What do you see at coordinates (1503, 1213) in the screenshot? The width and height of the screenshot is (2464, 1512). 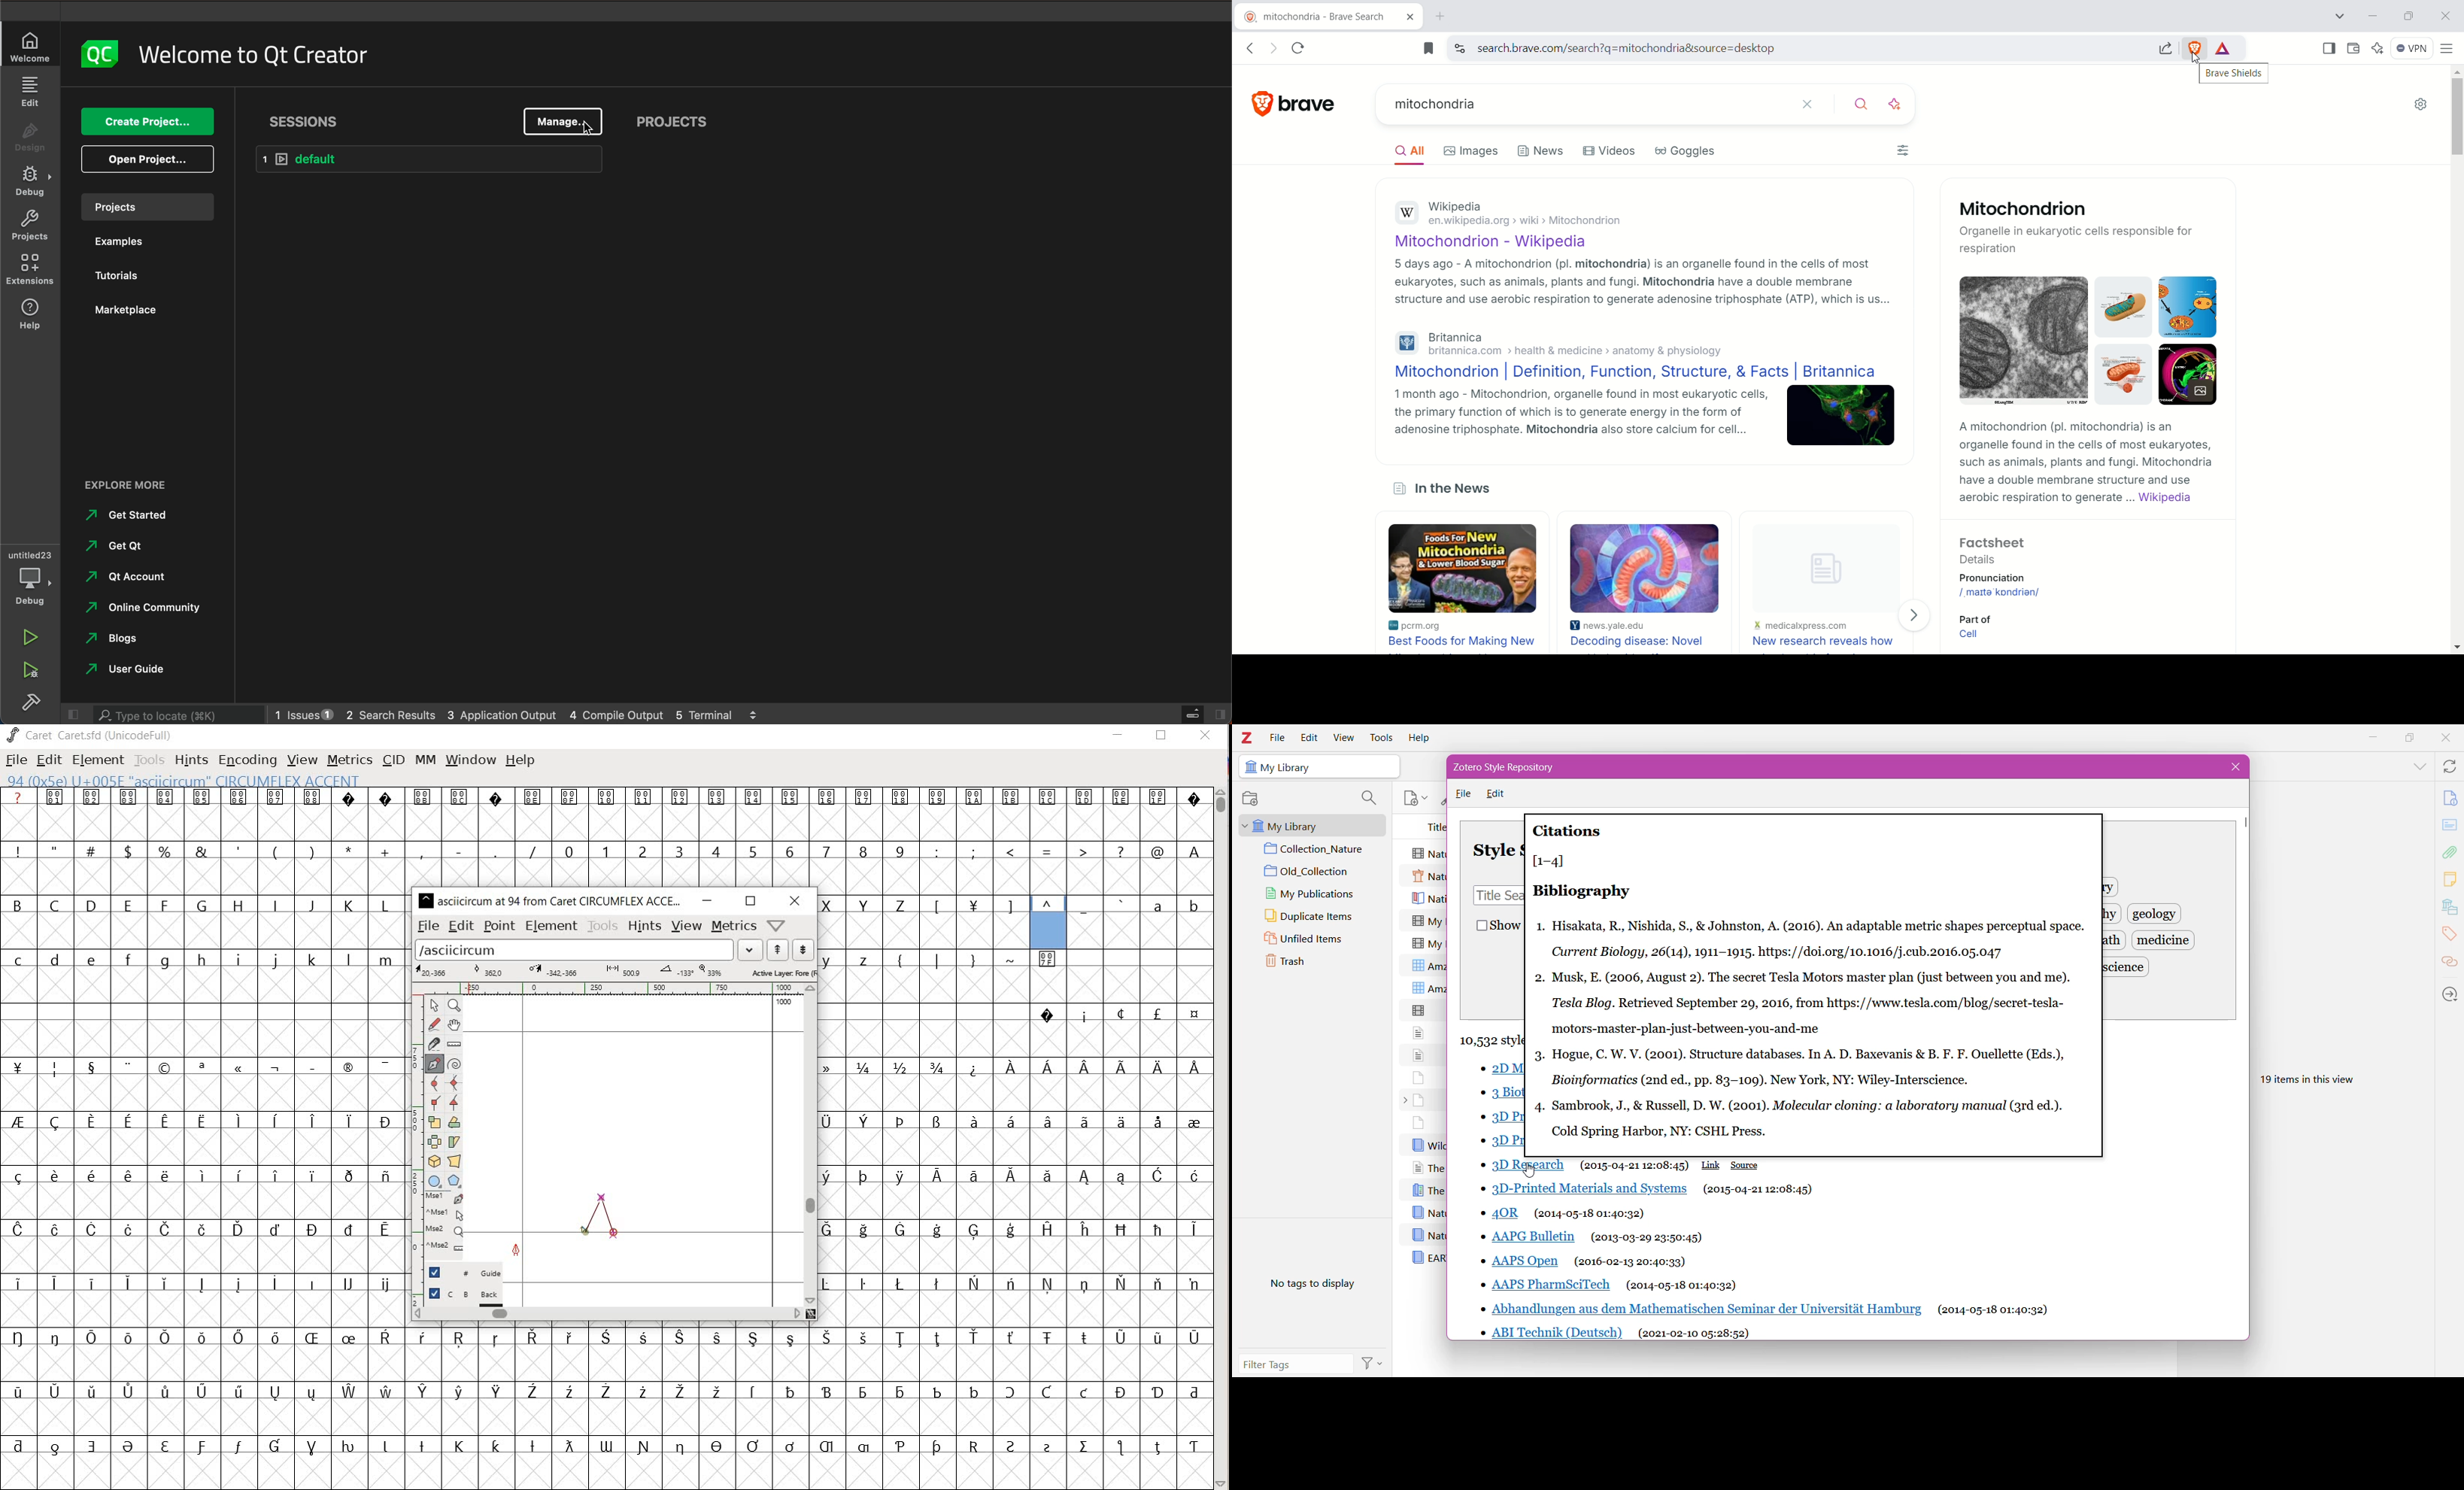 I see `Style 7` at bounding box center [1503, 1213].